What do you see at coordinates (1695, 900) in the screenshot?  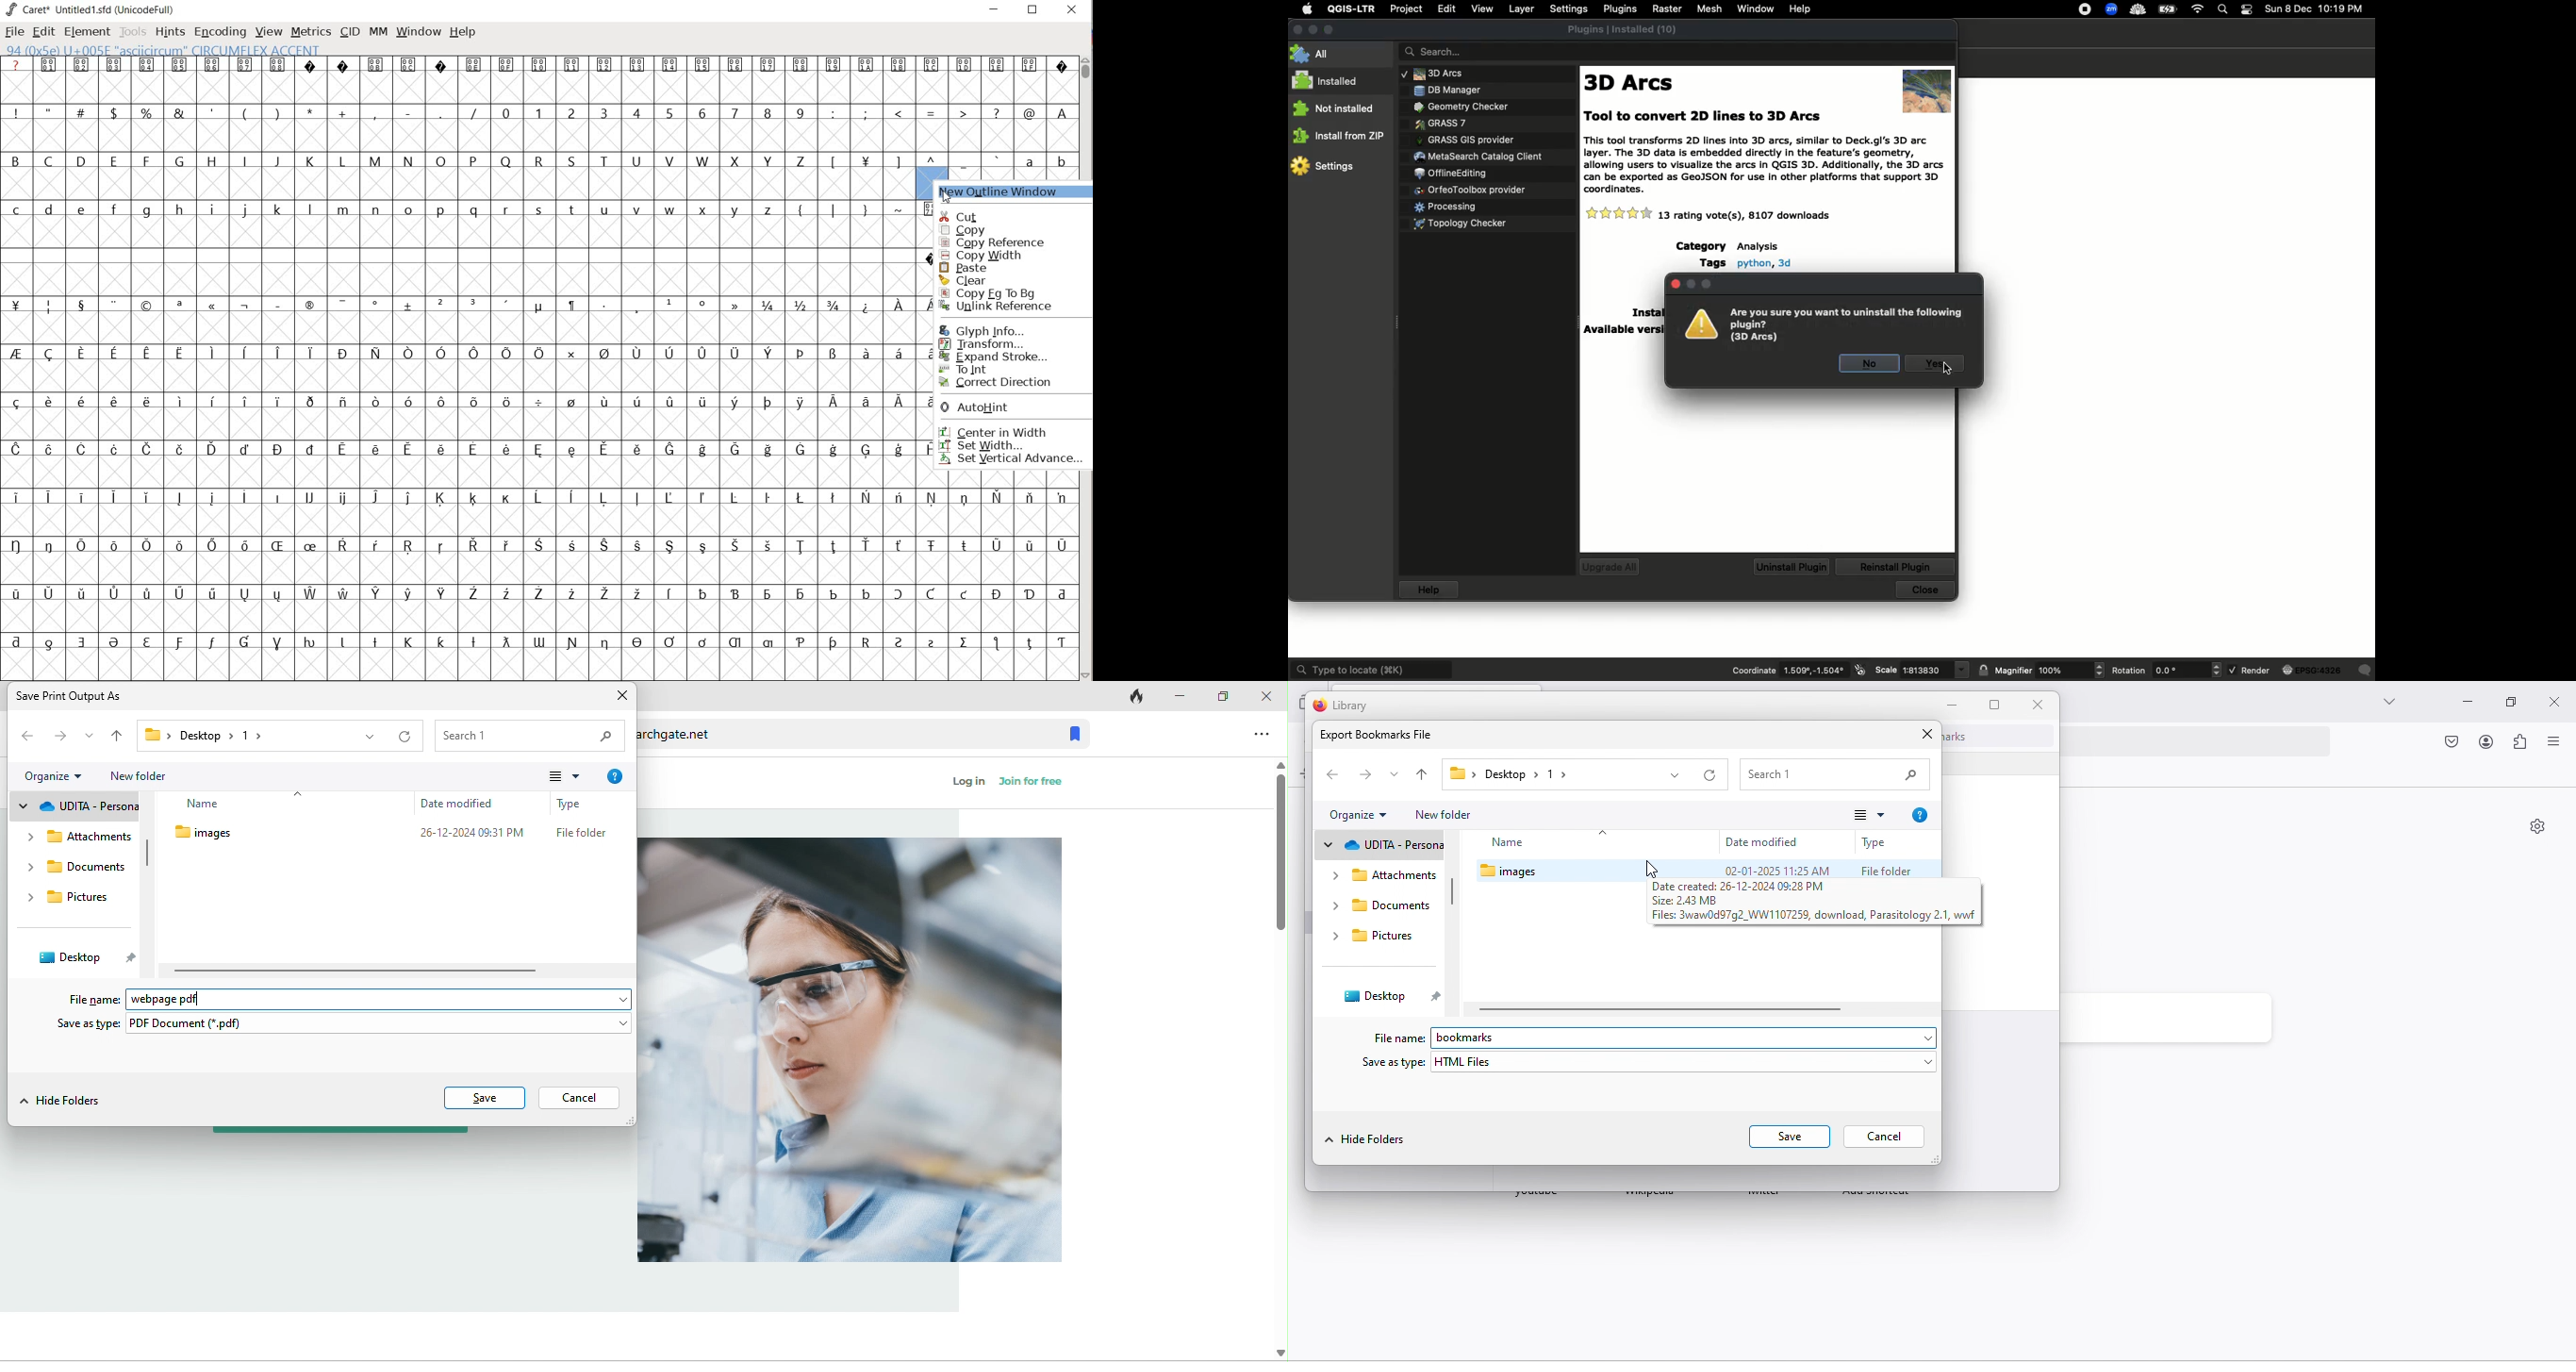 I see `Size: 2.43 MB` at bounding box center [1695, 900].